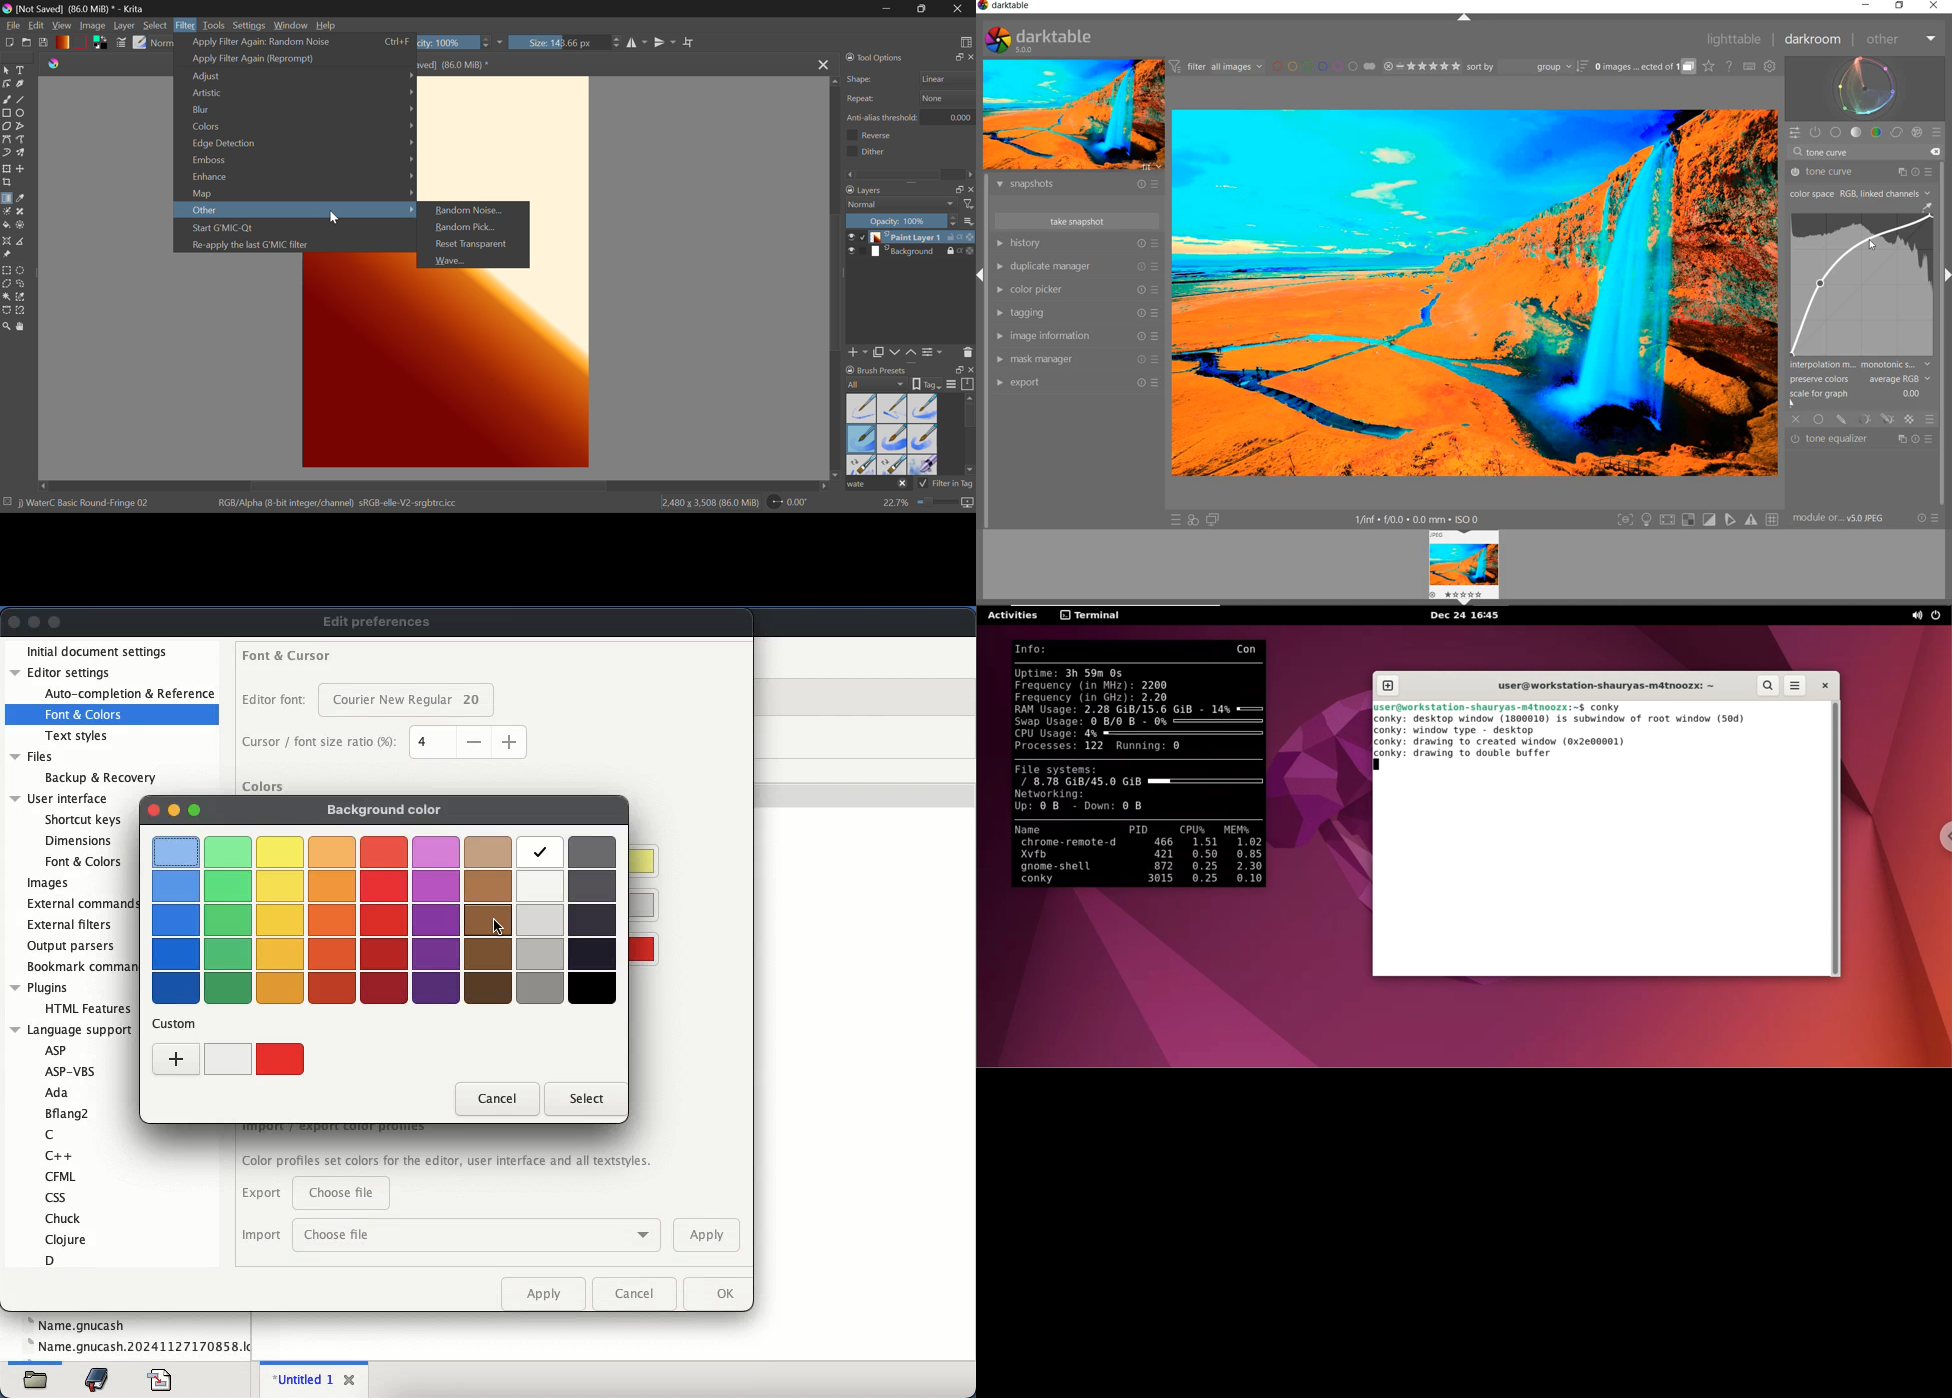 The image size is (1960, 1400). I want to click on Scroll Bar, so click(837, 273).